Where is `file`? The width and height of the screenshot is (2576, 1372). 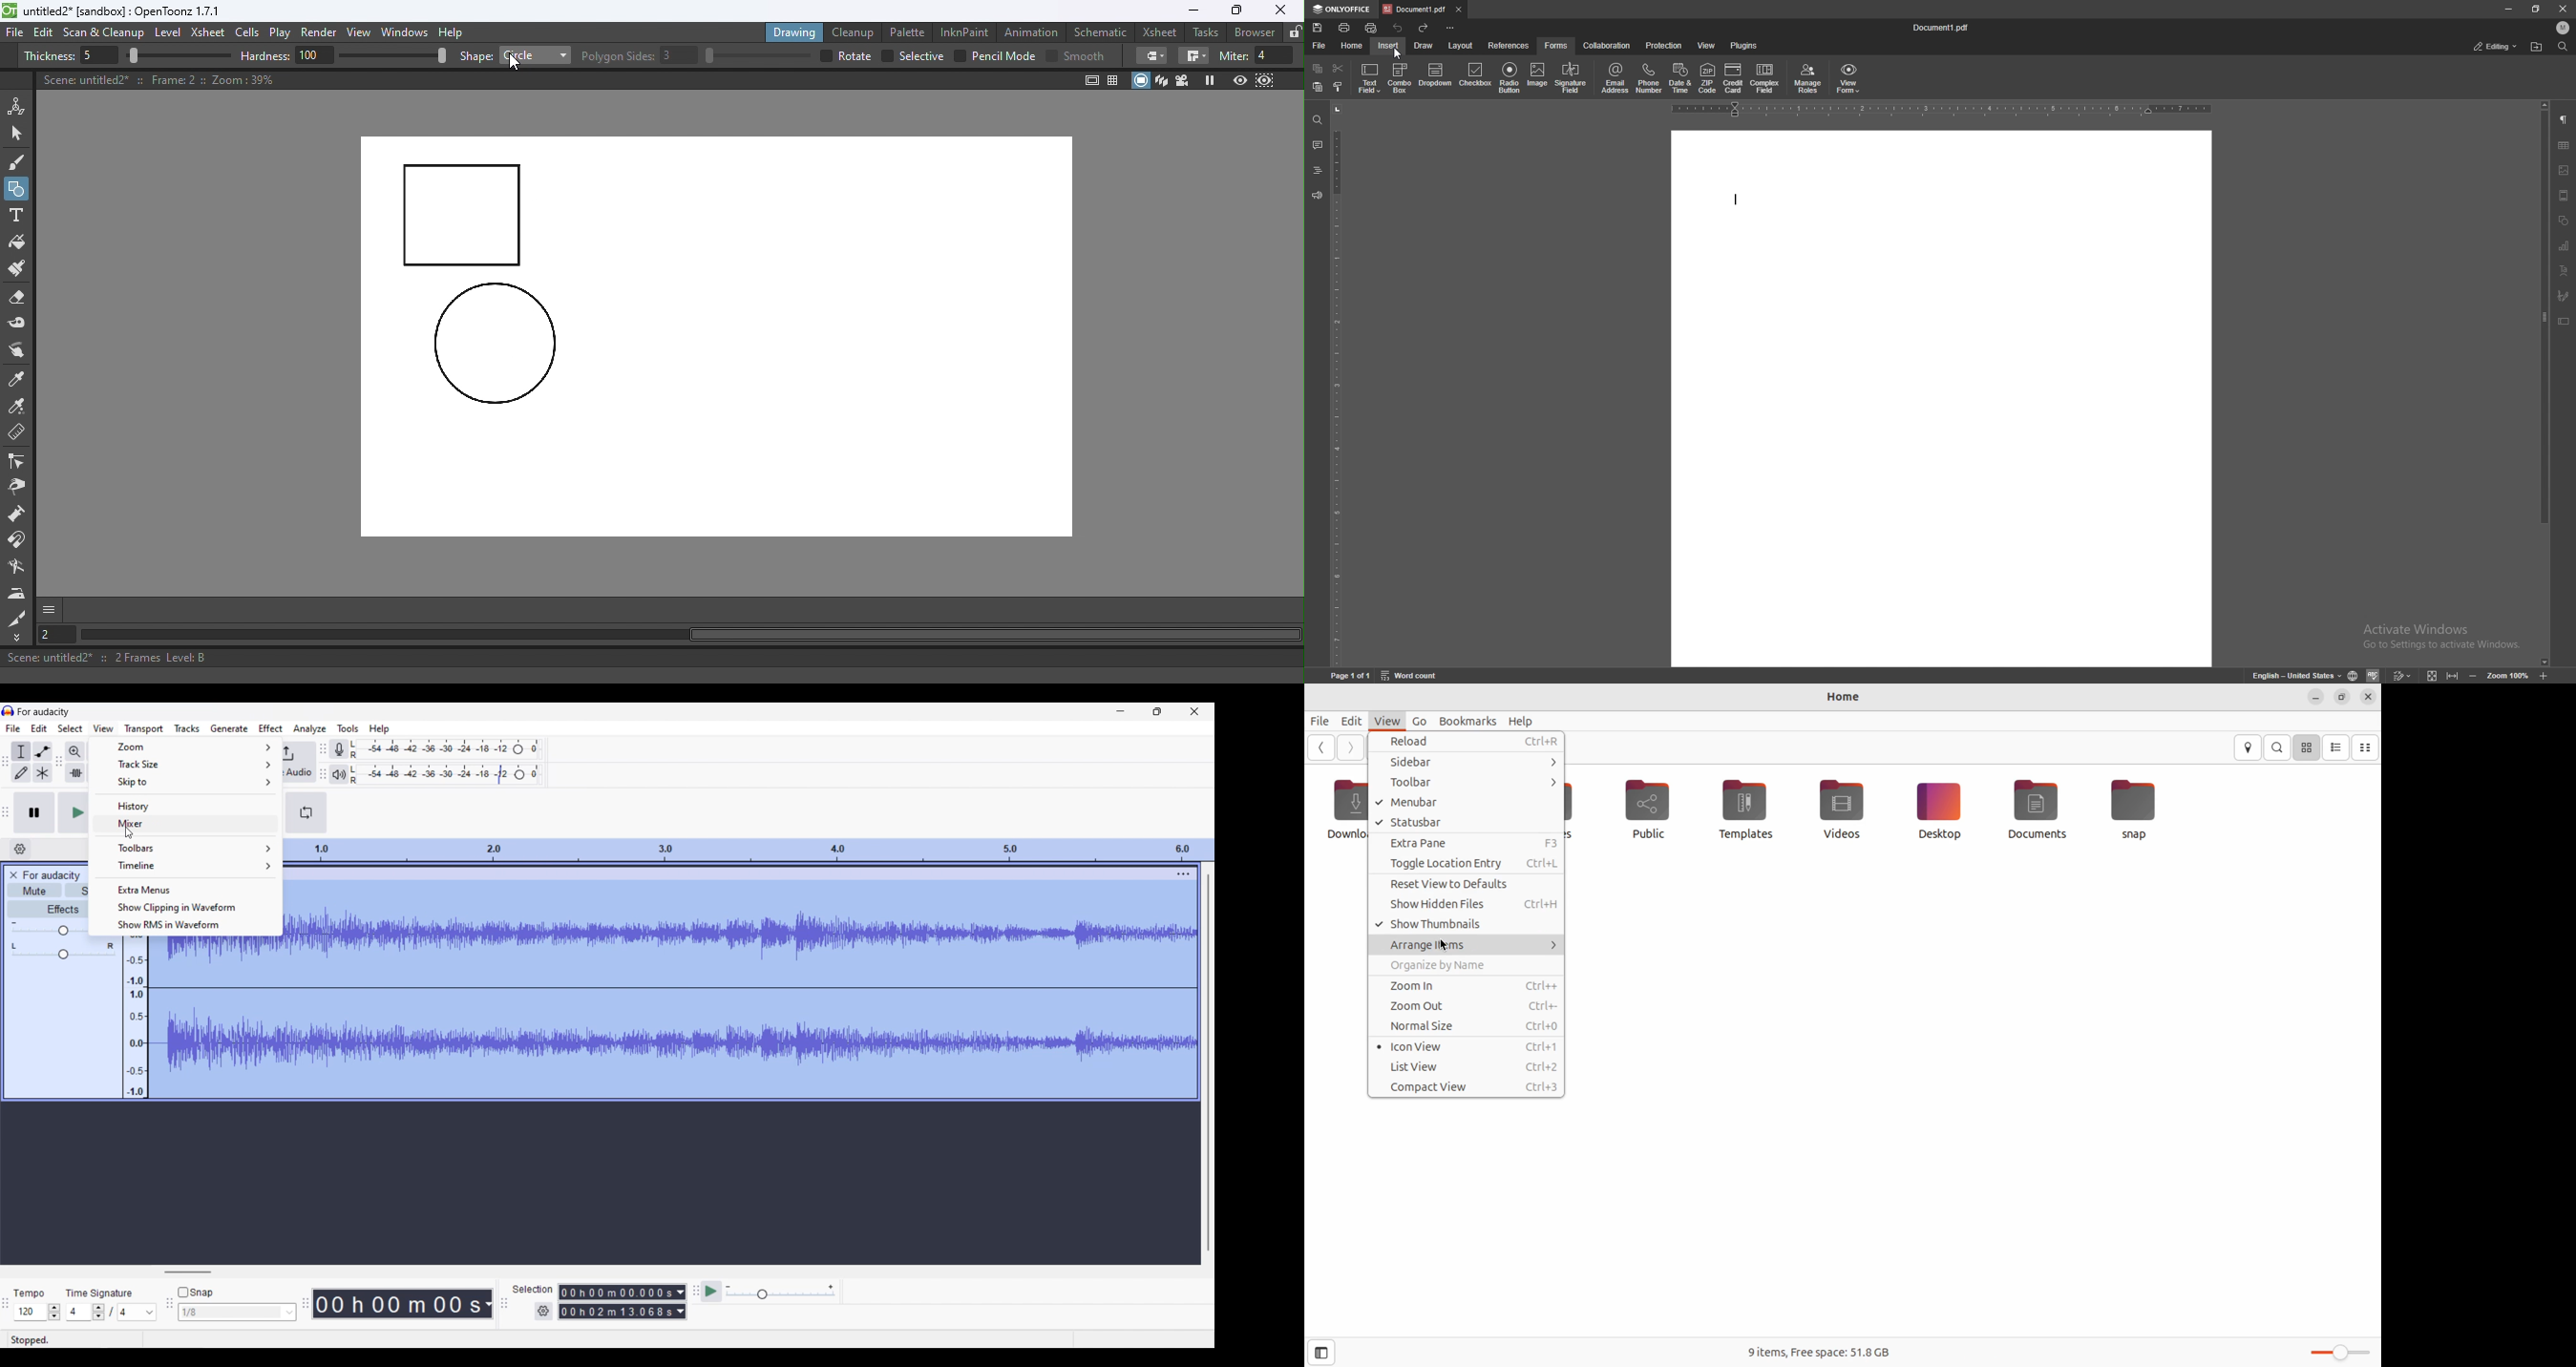 file is located at coordinates (1318, 46).